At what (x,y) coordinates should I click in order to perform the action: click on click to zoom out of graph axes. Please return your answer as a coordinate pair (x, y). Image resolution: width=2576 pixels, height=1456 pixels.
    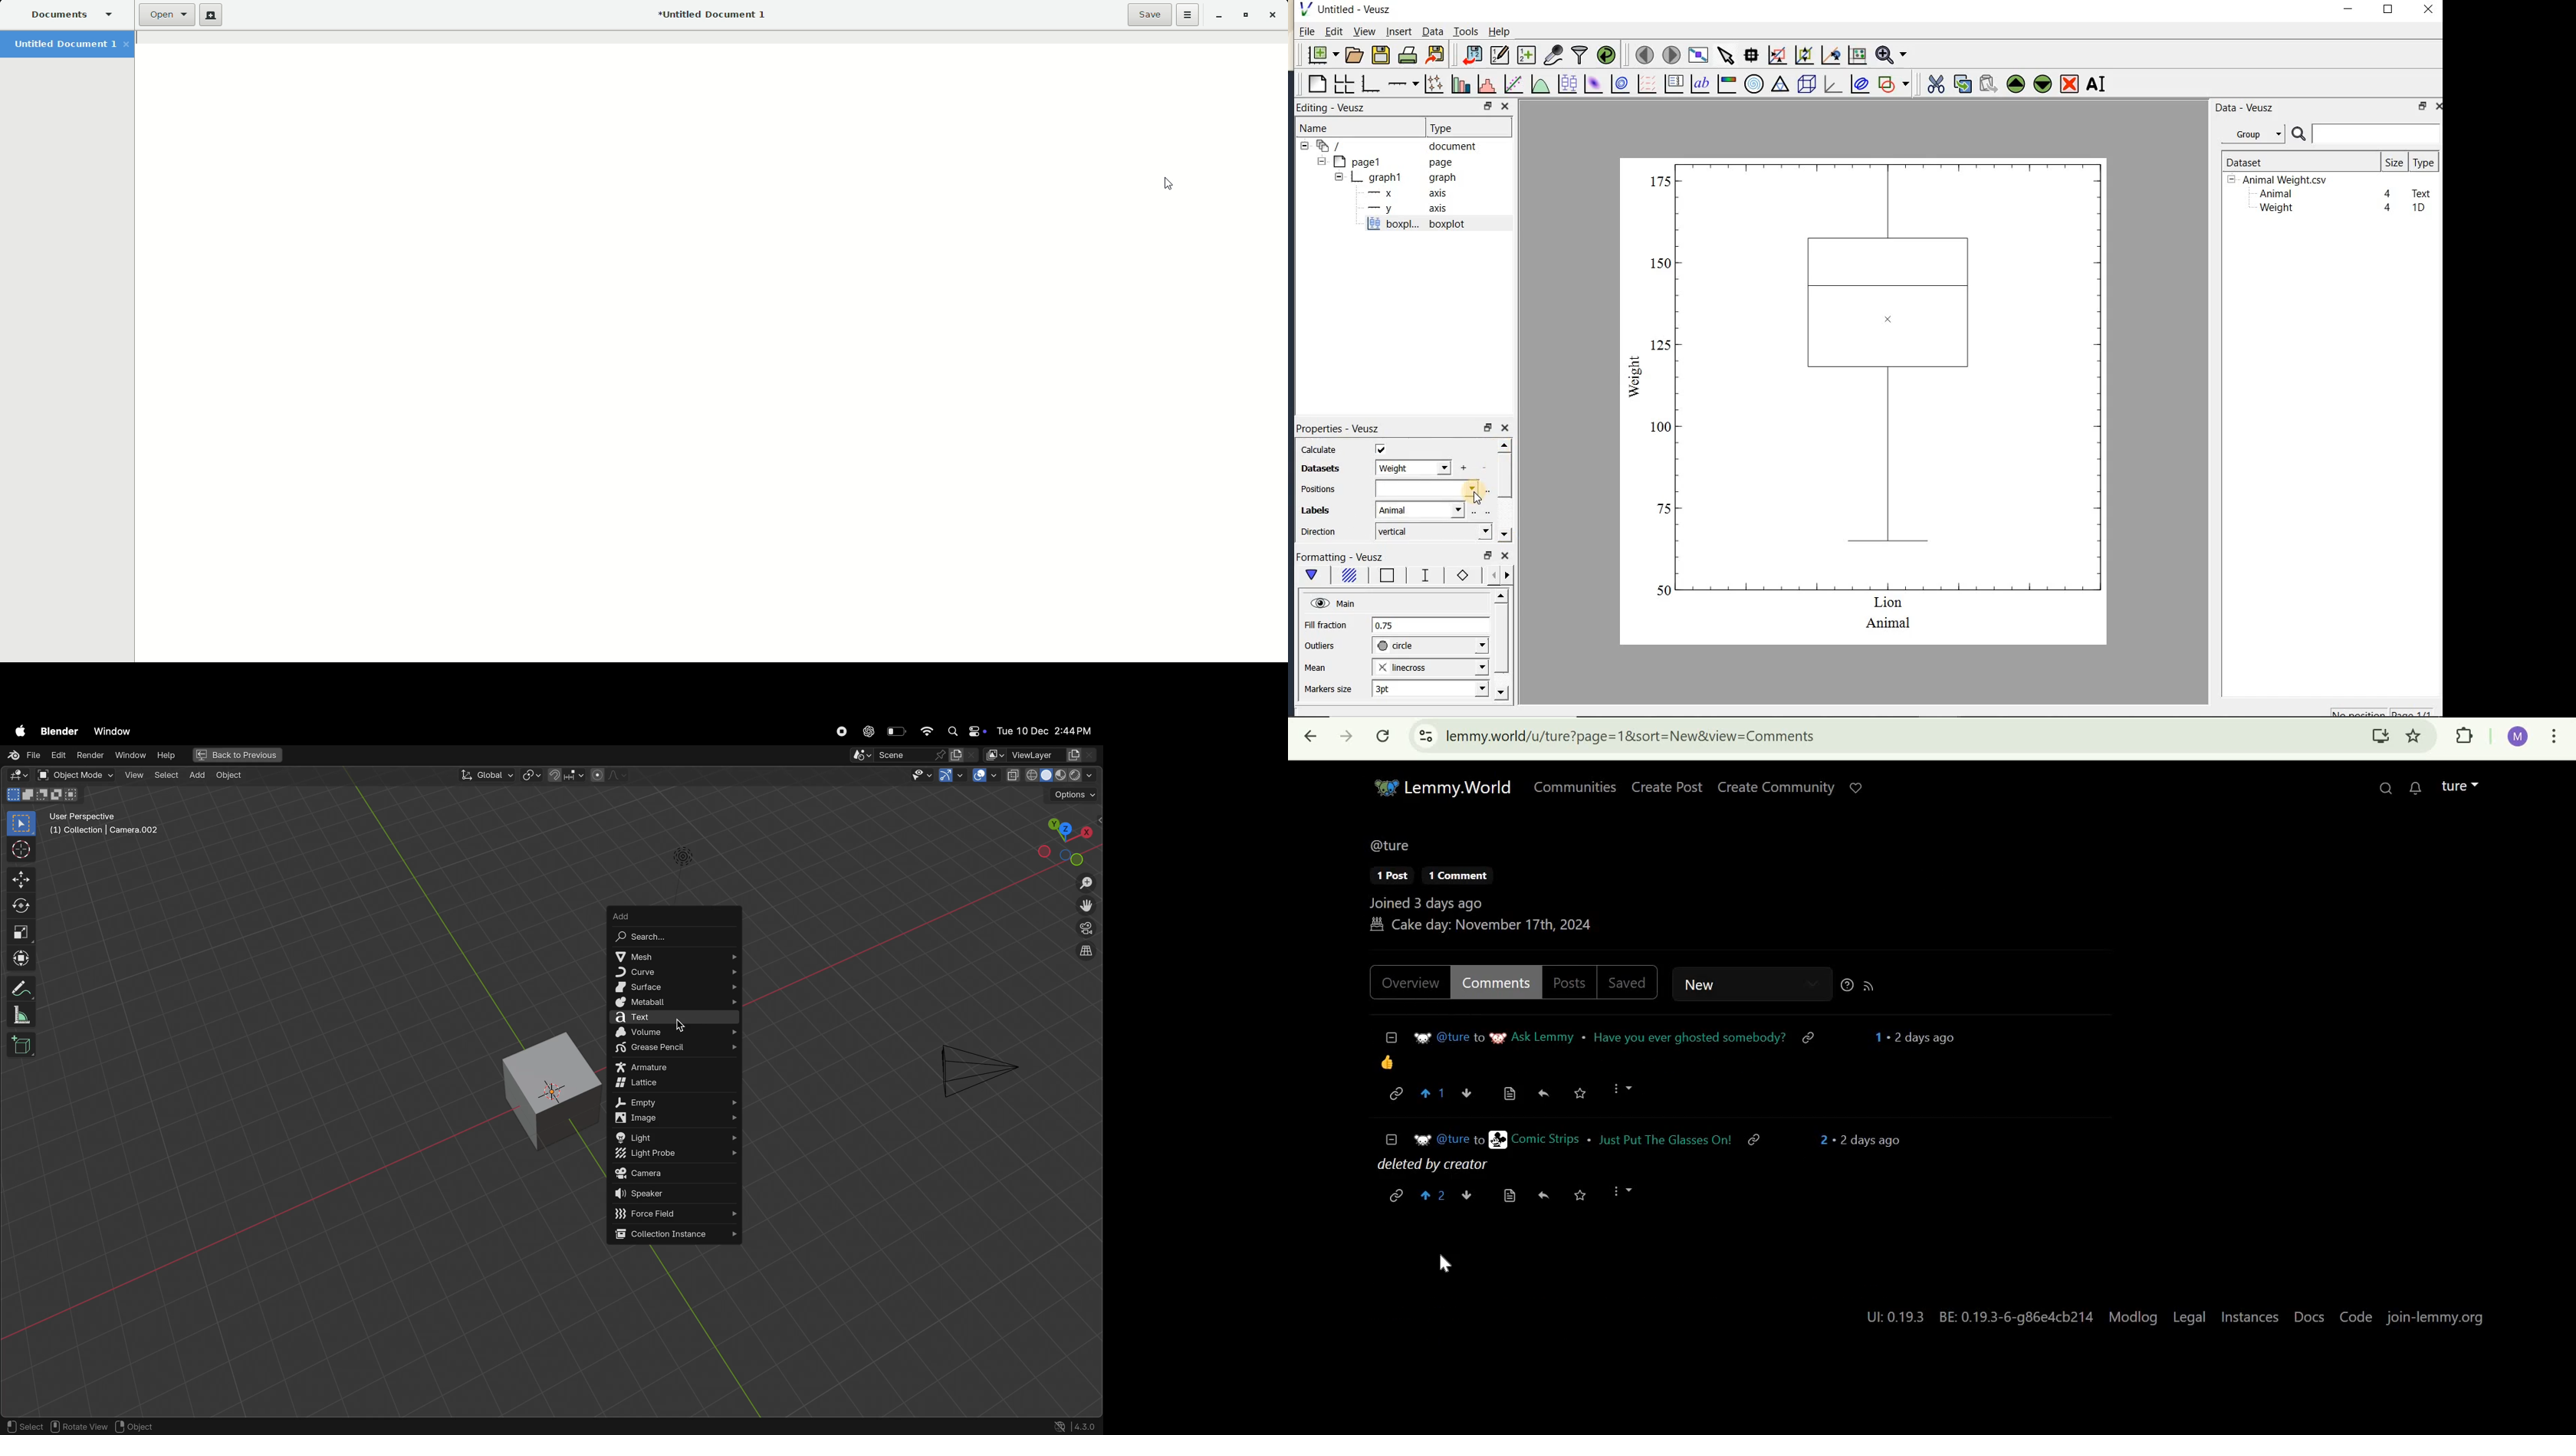
    Looking at the image, I should click on (1805, 54).